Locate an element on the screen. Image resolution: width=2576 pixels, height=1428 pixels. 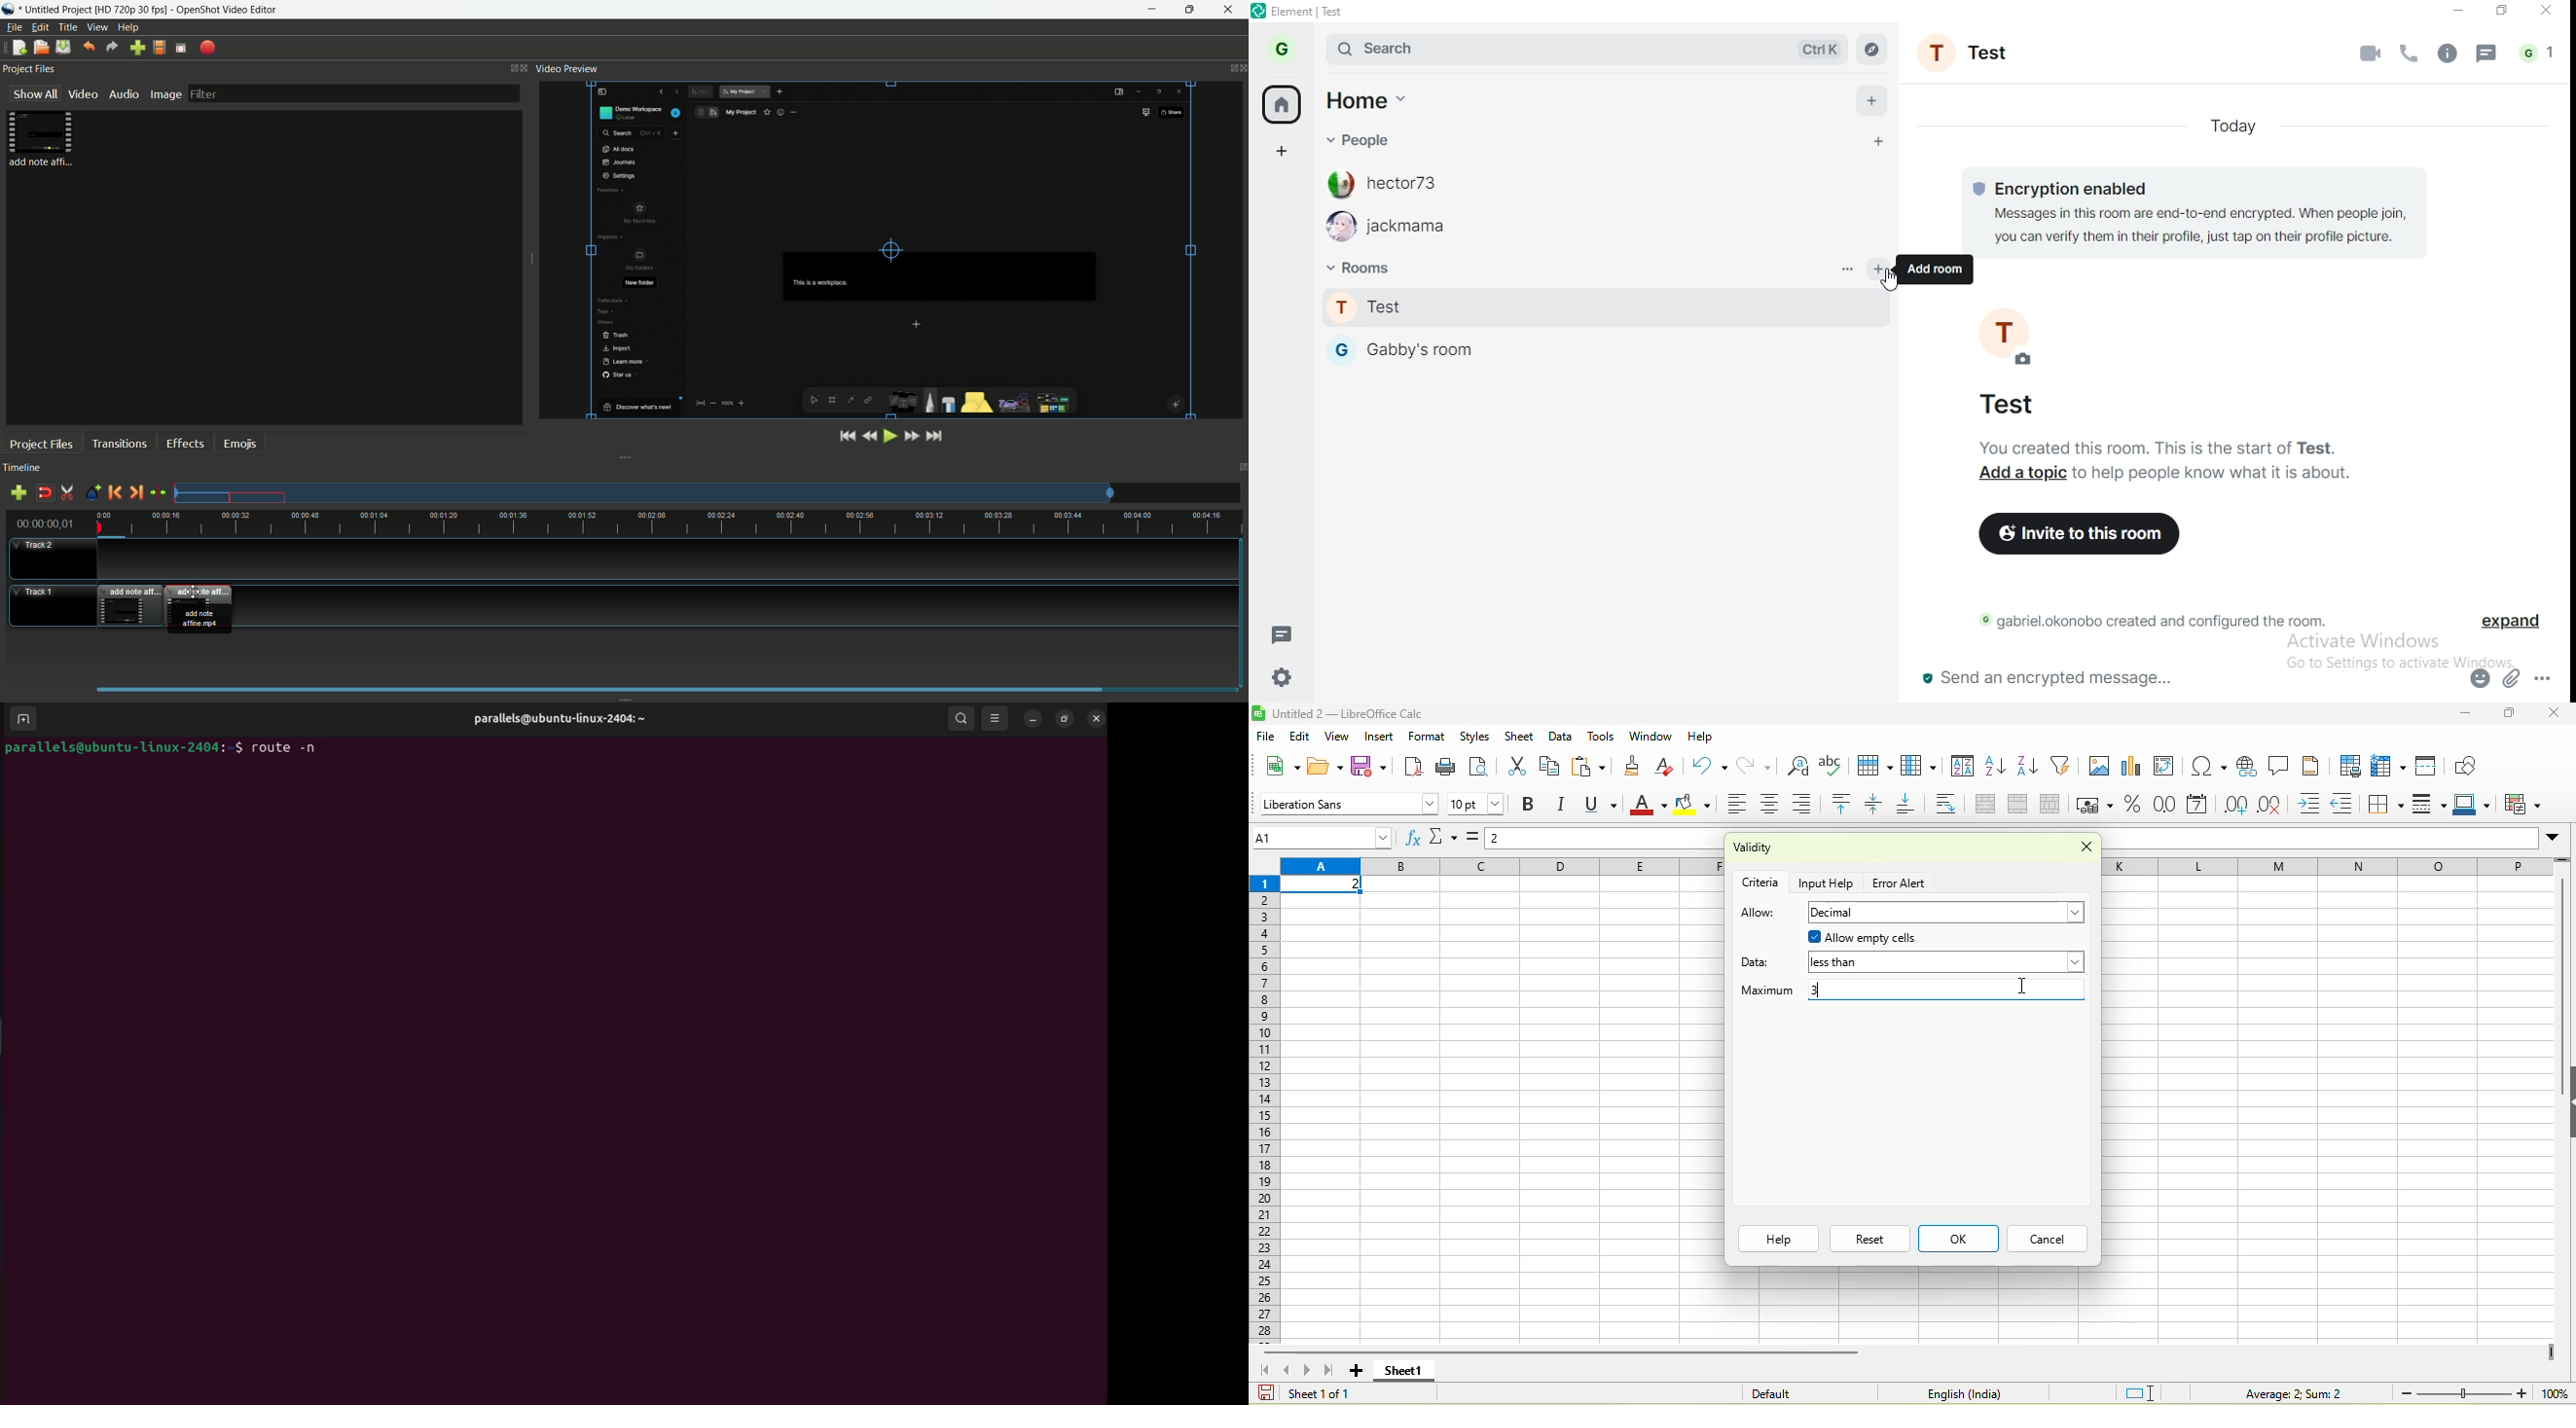
column headings is located at coordinates (1502, 867).